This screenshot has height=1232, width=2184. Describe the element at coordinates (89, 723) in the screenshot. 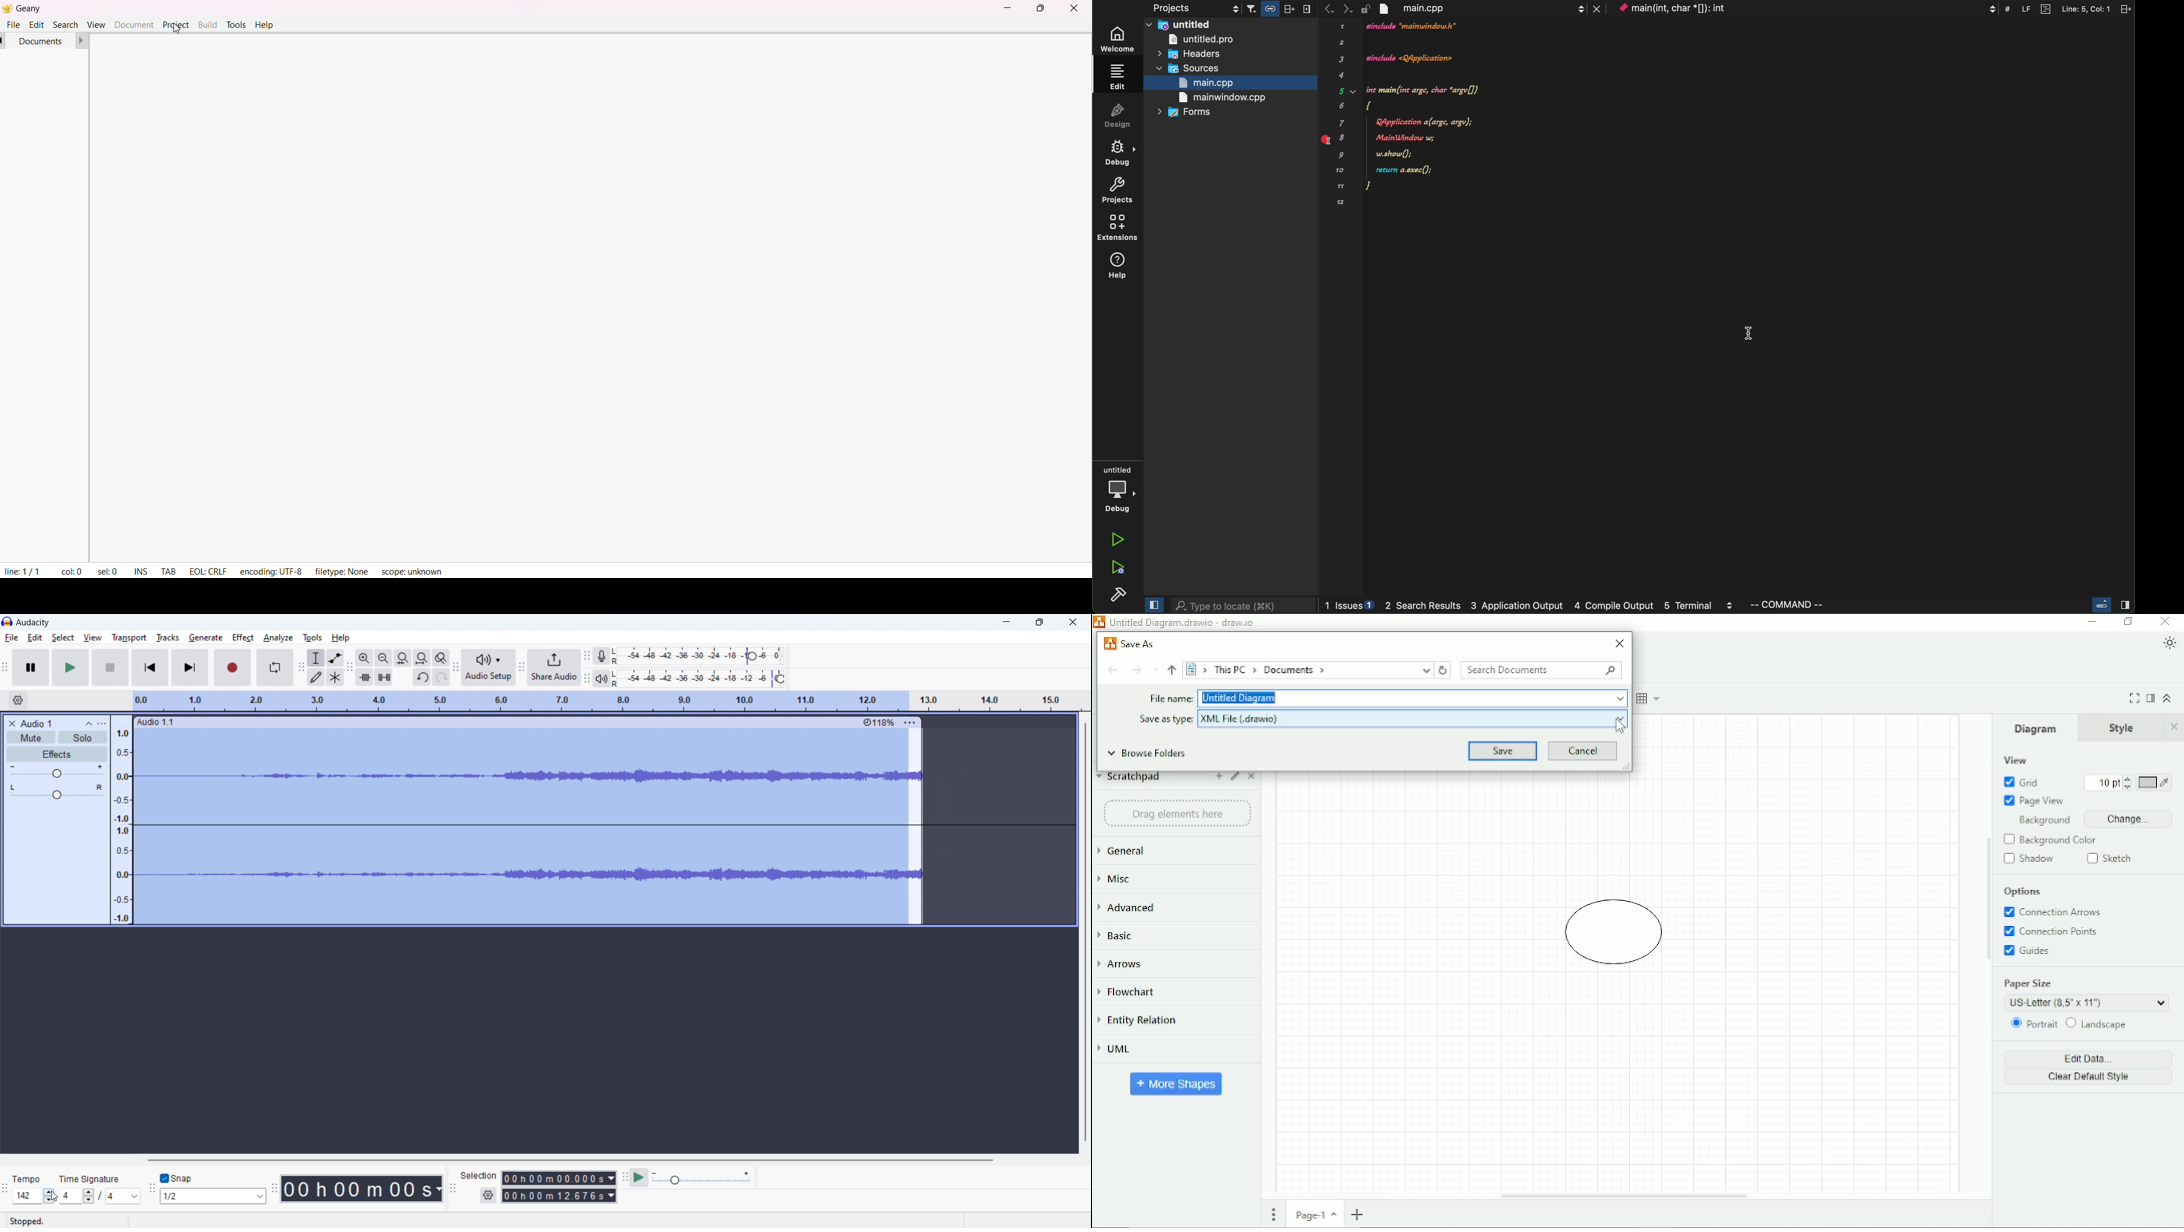

I see `collapse` at that location.